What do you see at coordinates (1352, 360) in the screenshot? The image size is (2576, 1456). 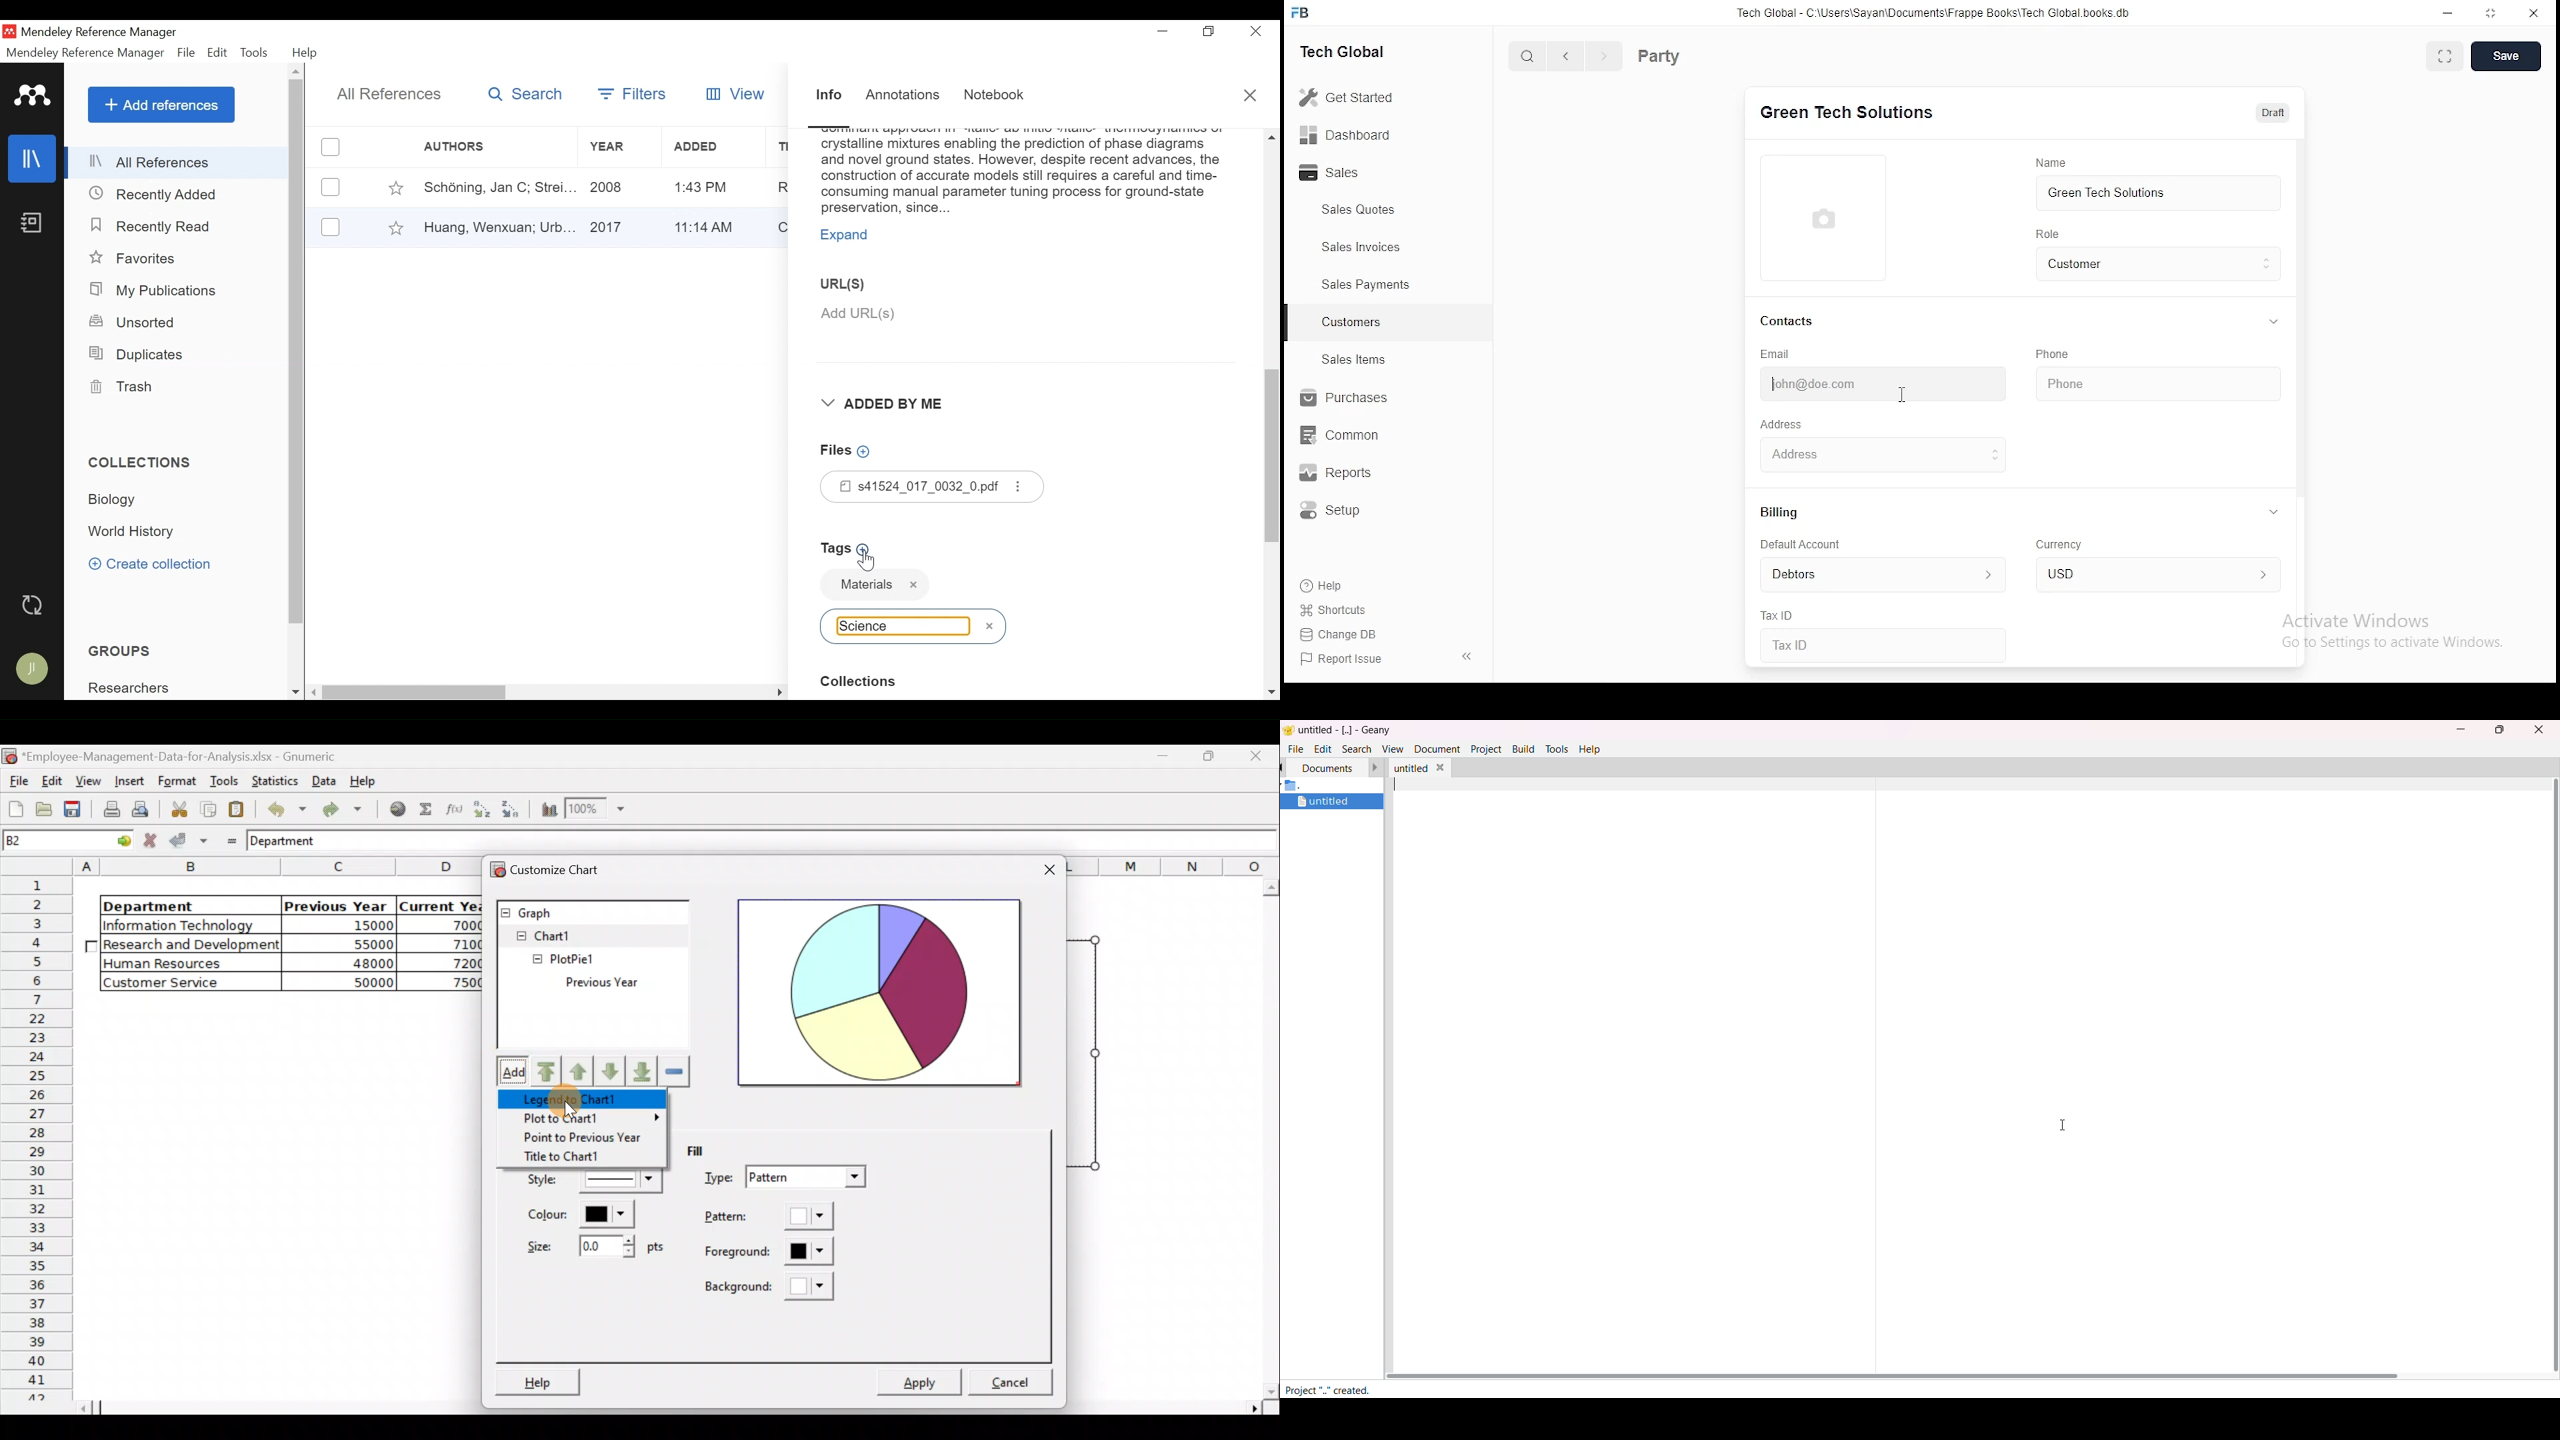 I see `sales items` at bounding box center [1352, 360].